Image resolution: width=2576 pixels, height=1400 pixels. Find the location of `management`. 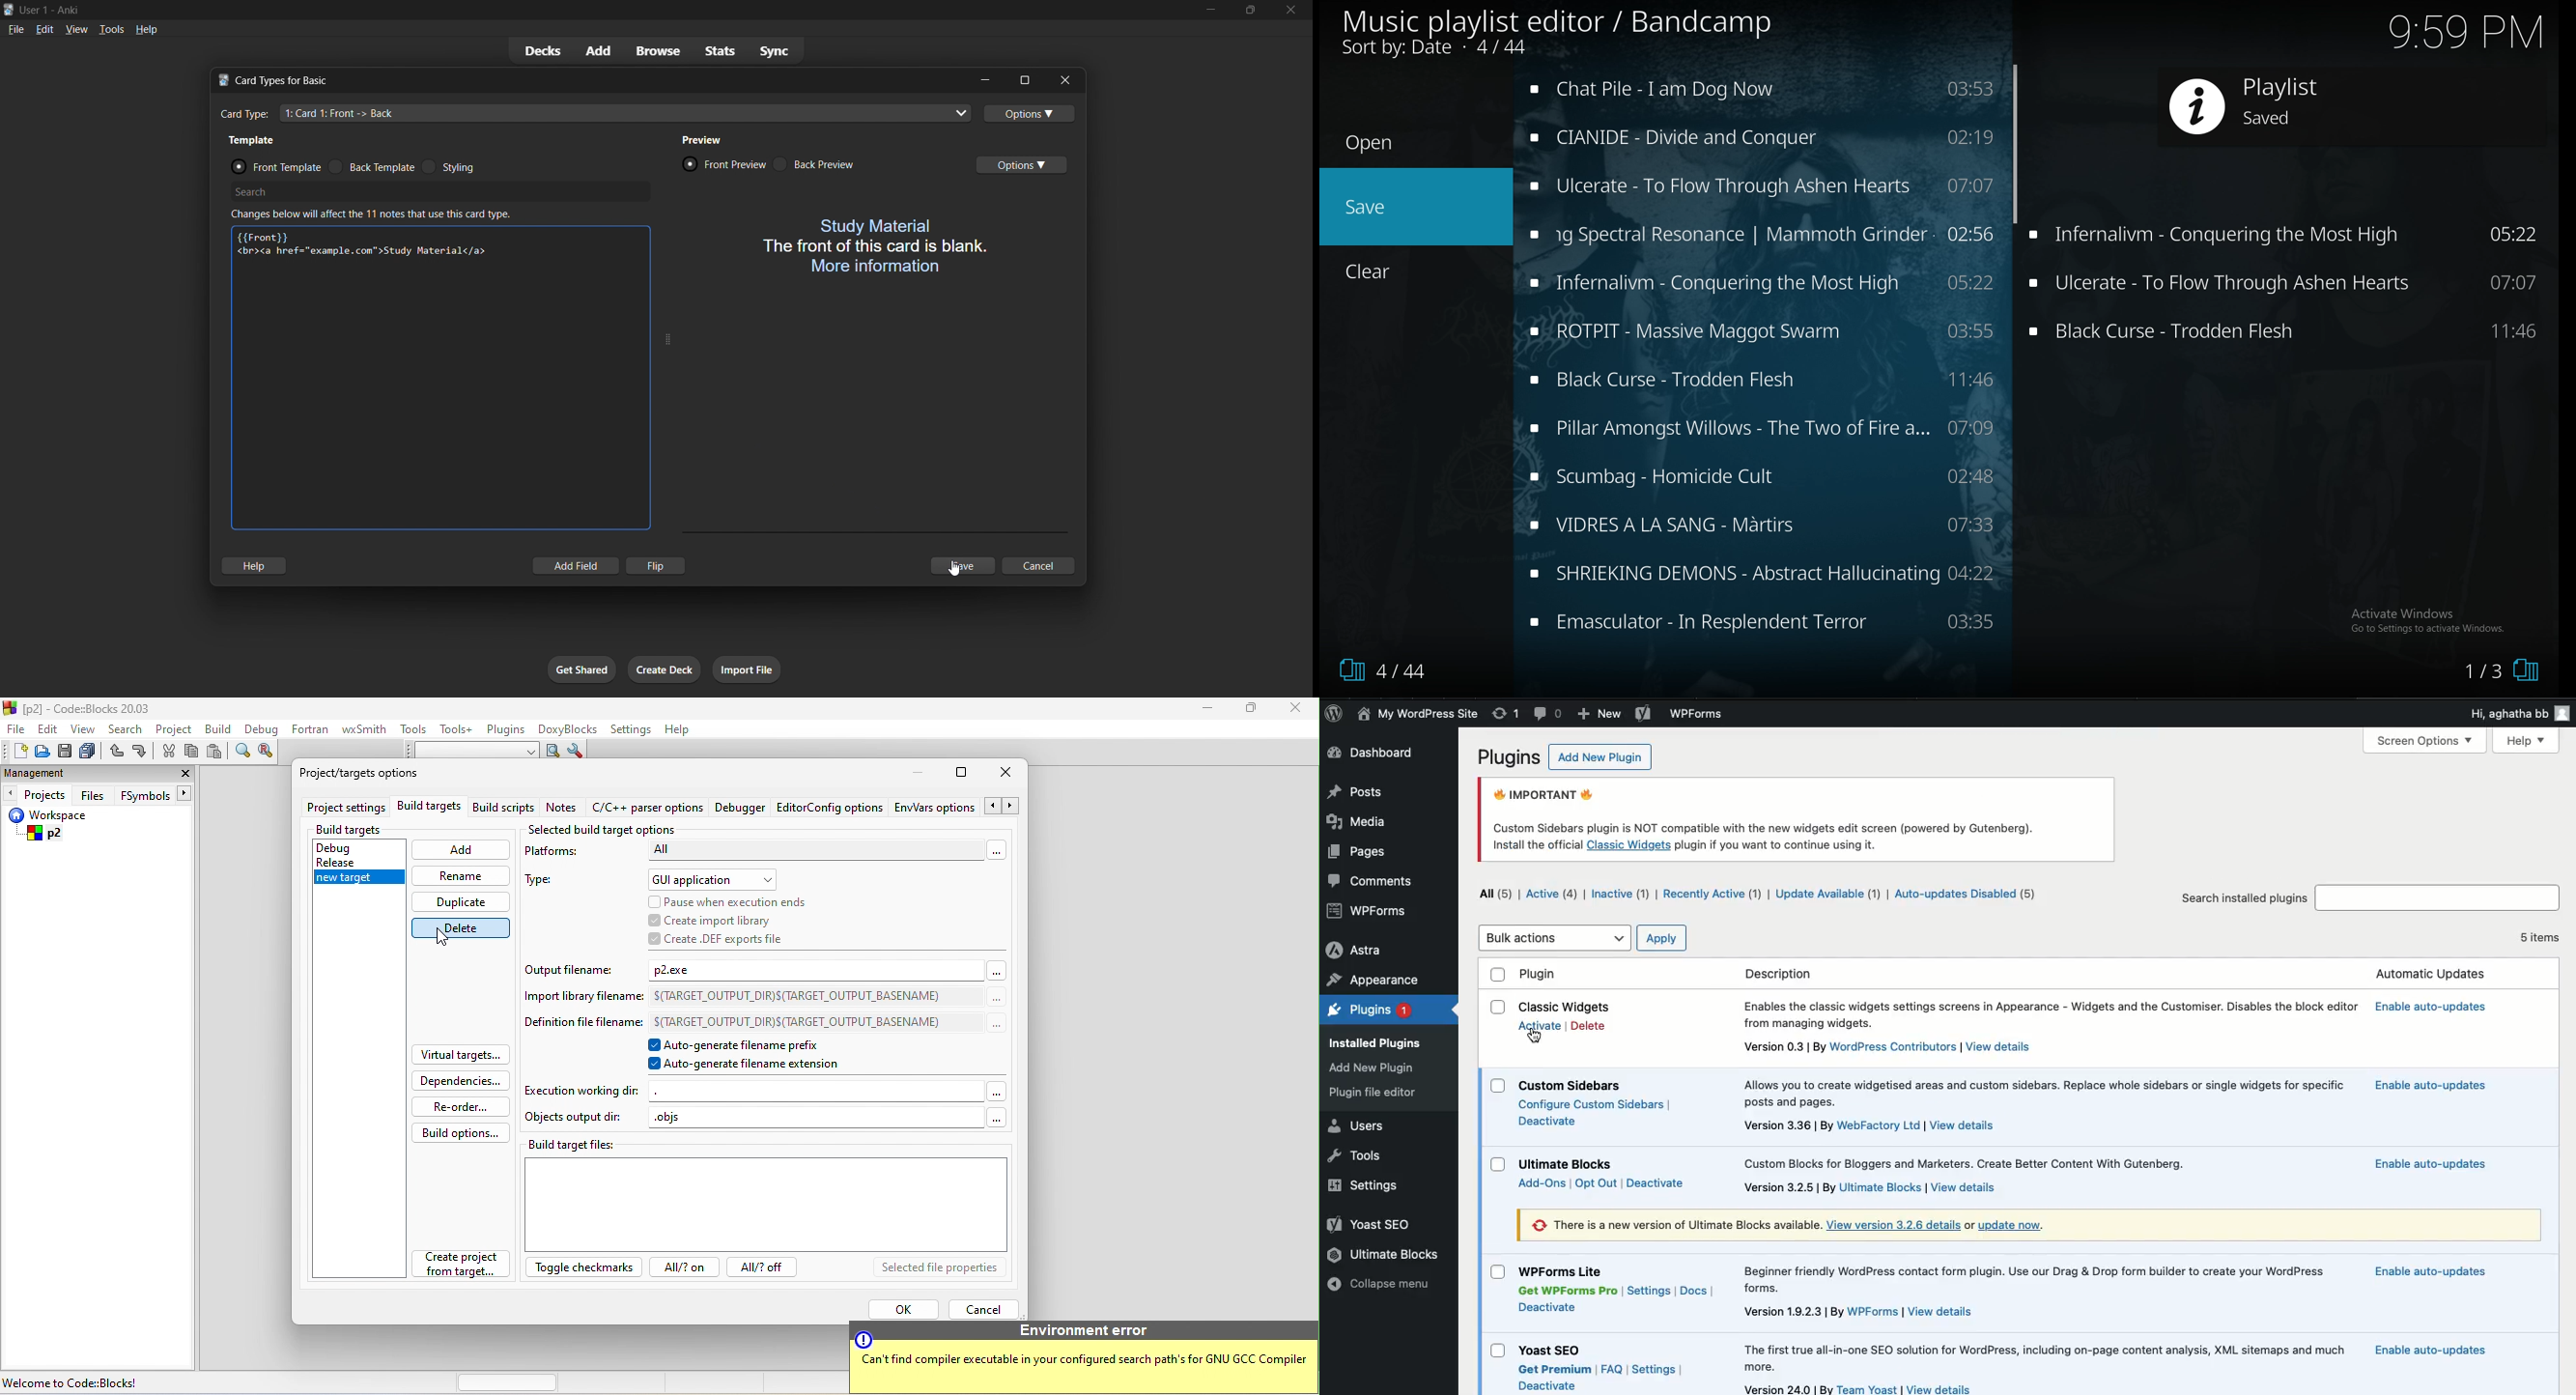

management is located at coordinates (35, 773).